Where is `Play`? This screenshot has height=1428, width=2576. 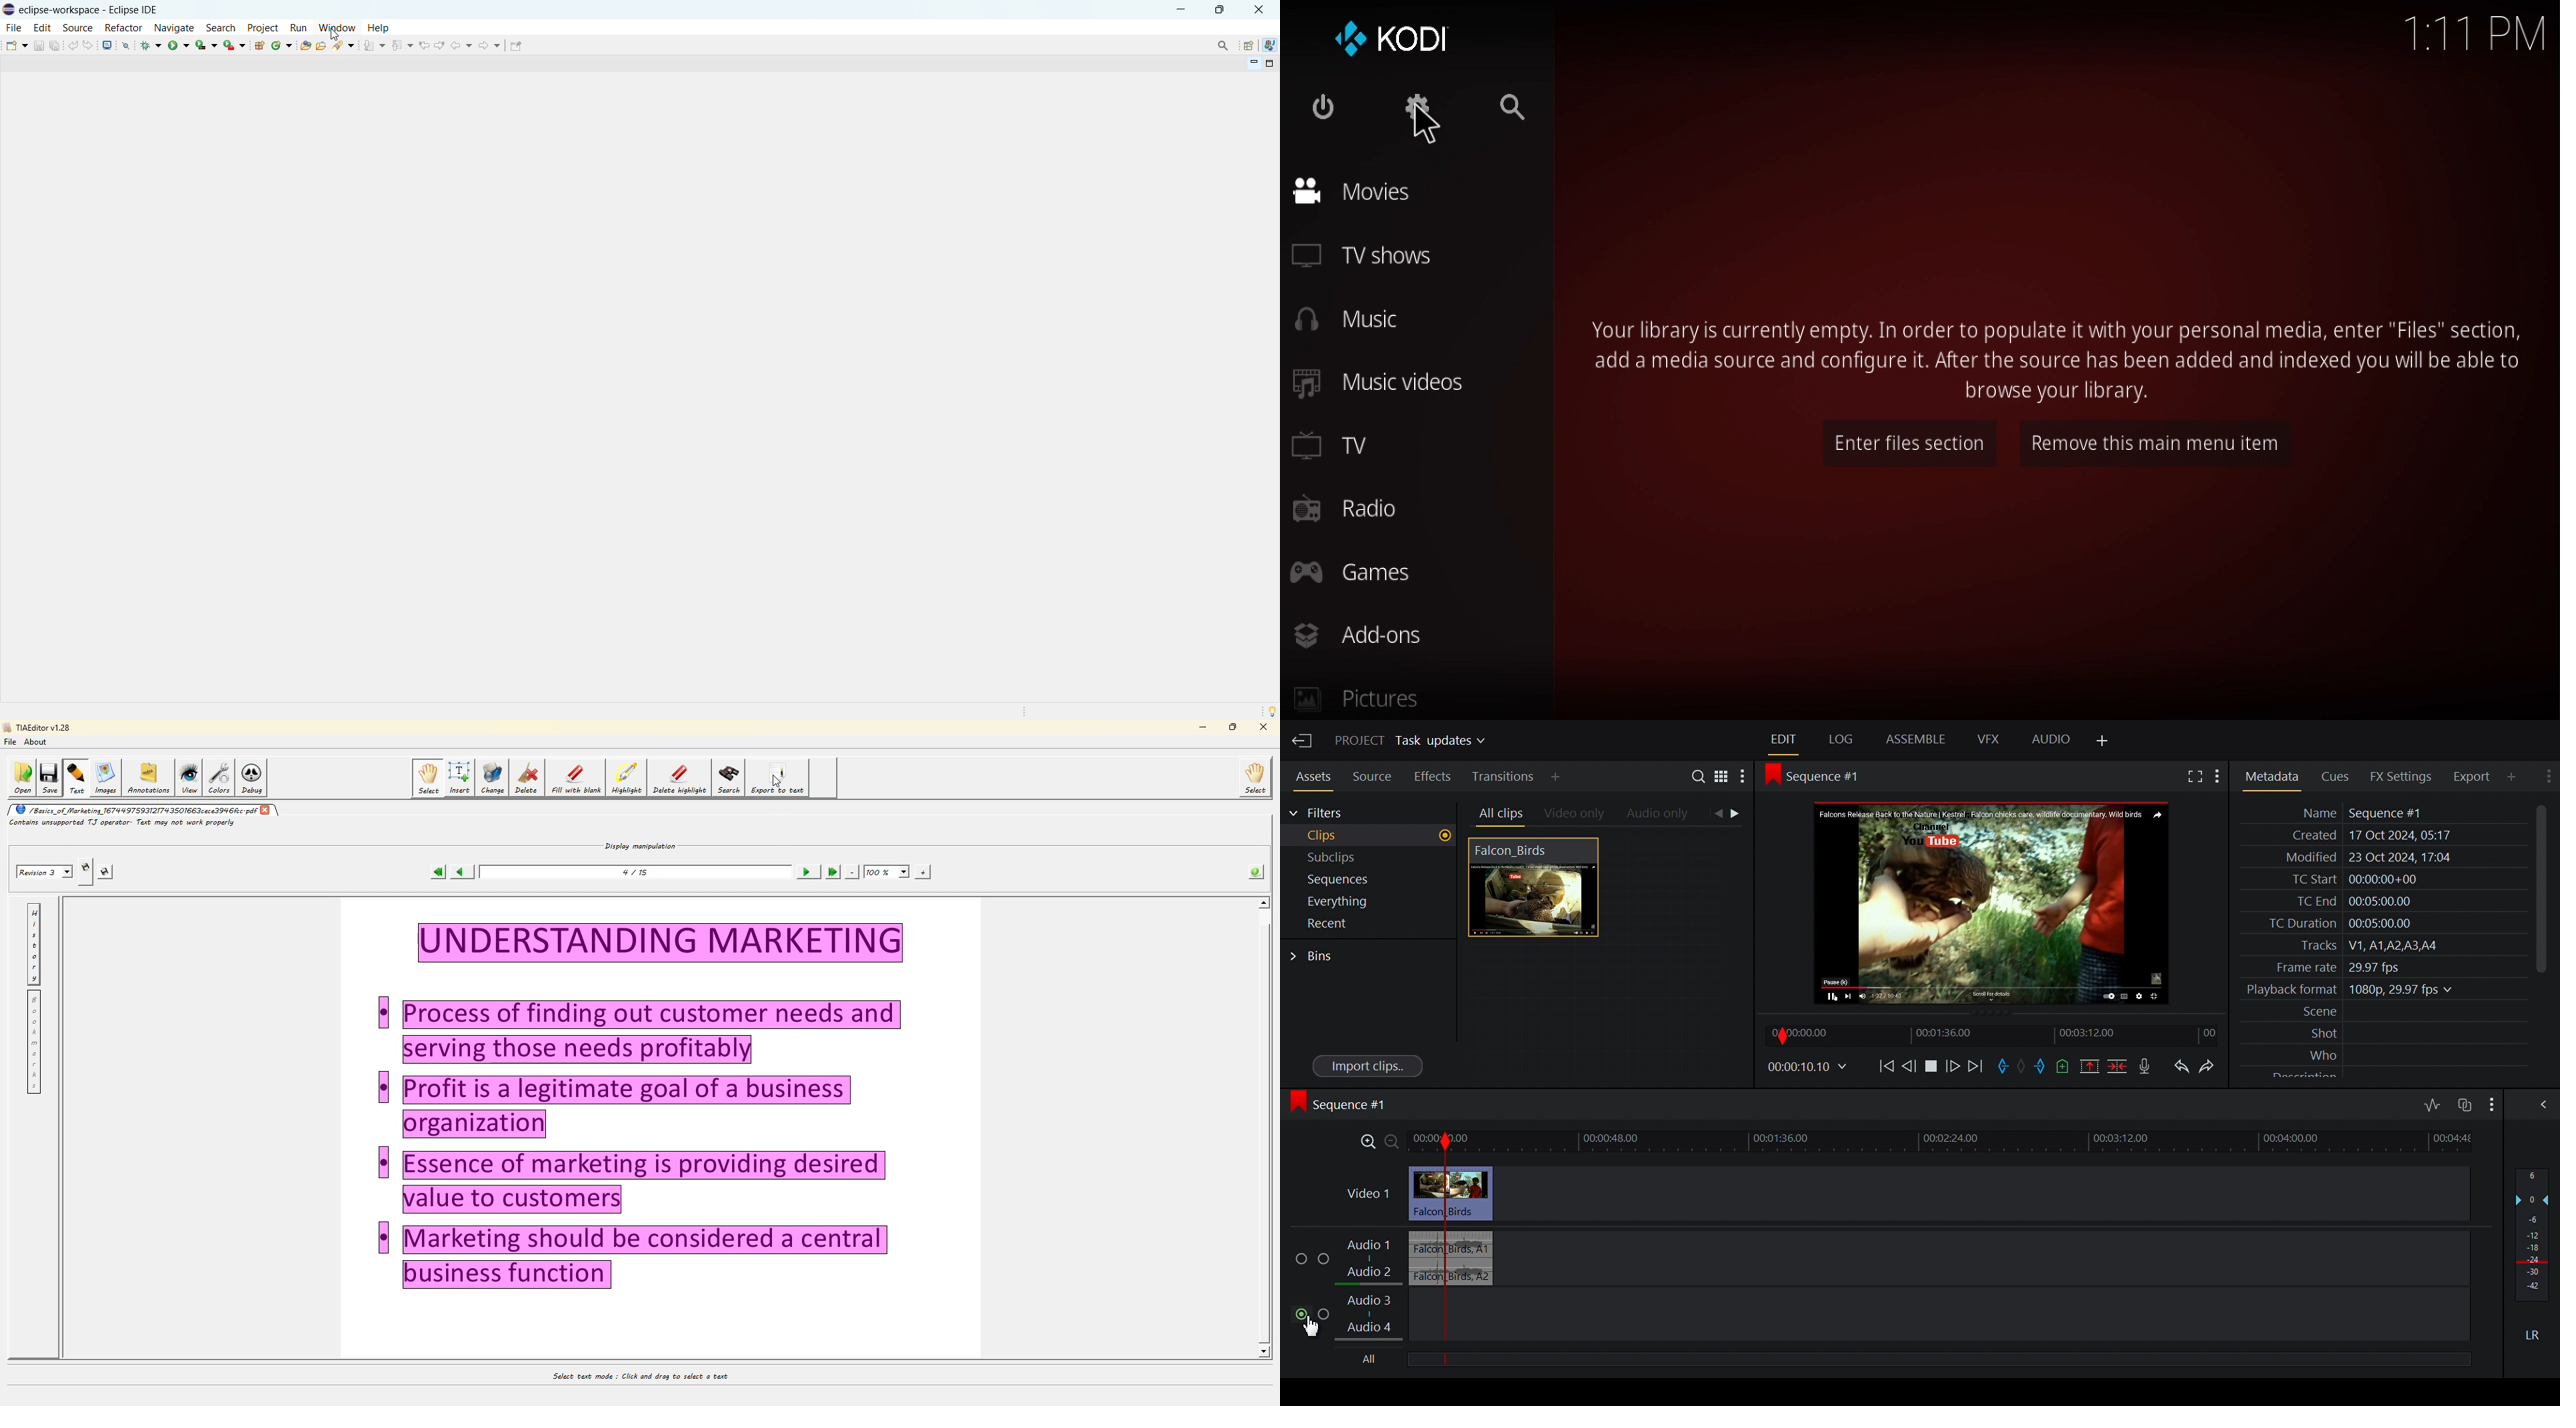 Play is located at coordinates (1933, 1069).